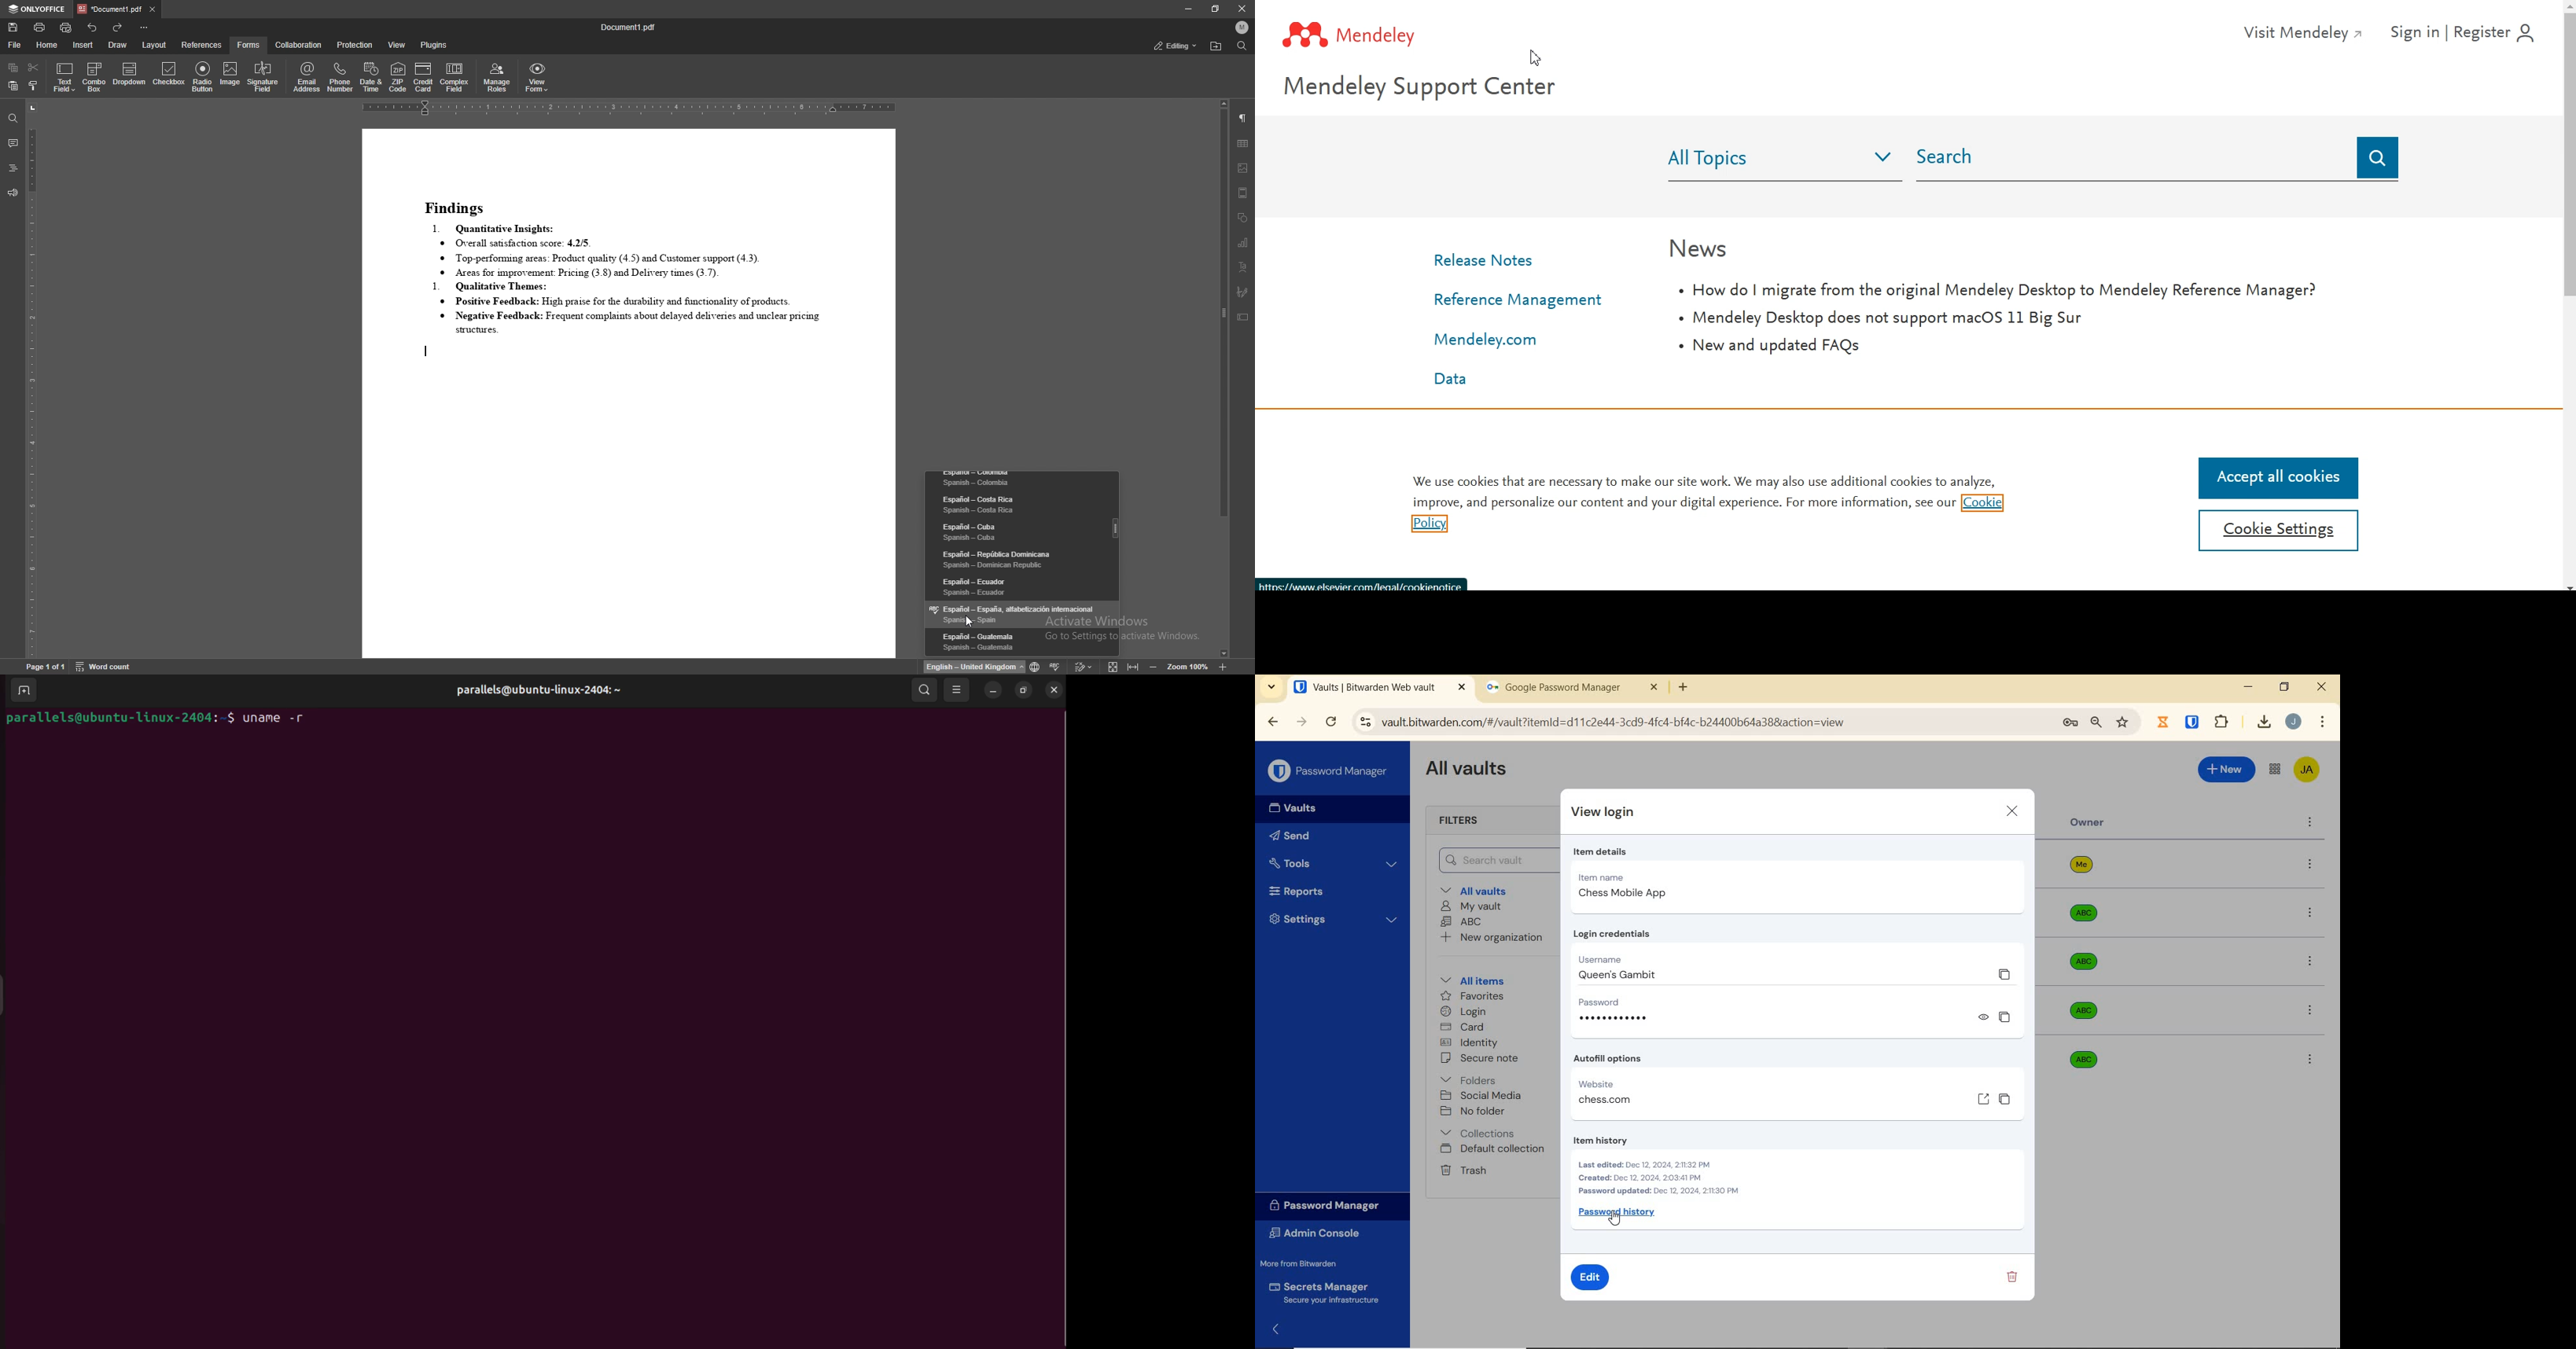  What do you see at coordinates (2307, 914) in the screenshot?
I see `more options` at bounding box center [2307, 914].